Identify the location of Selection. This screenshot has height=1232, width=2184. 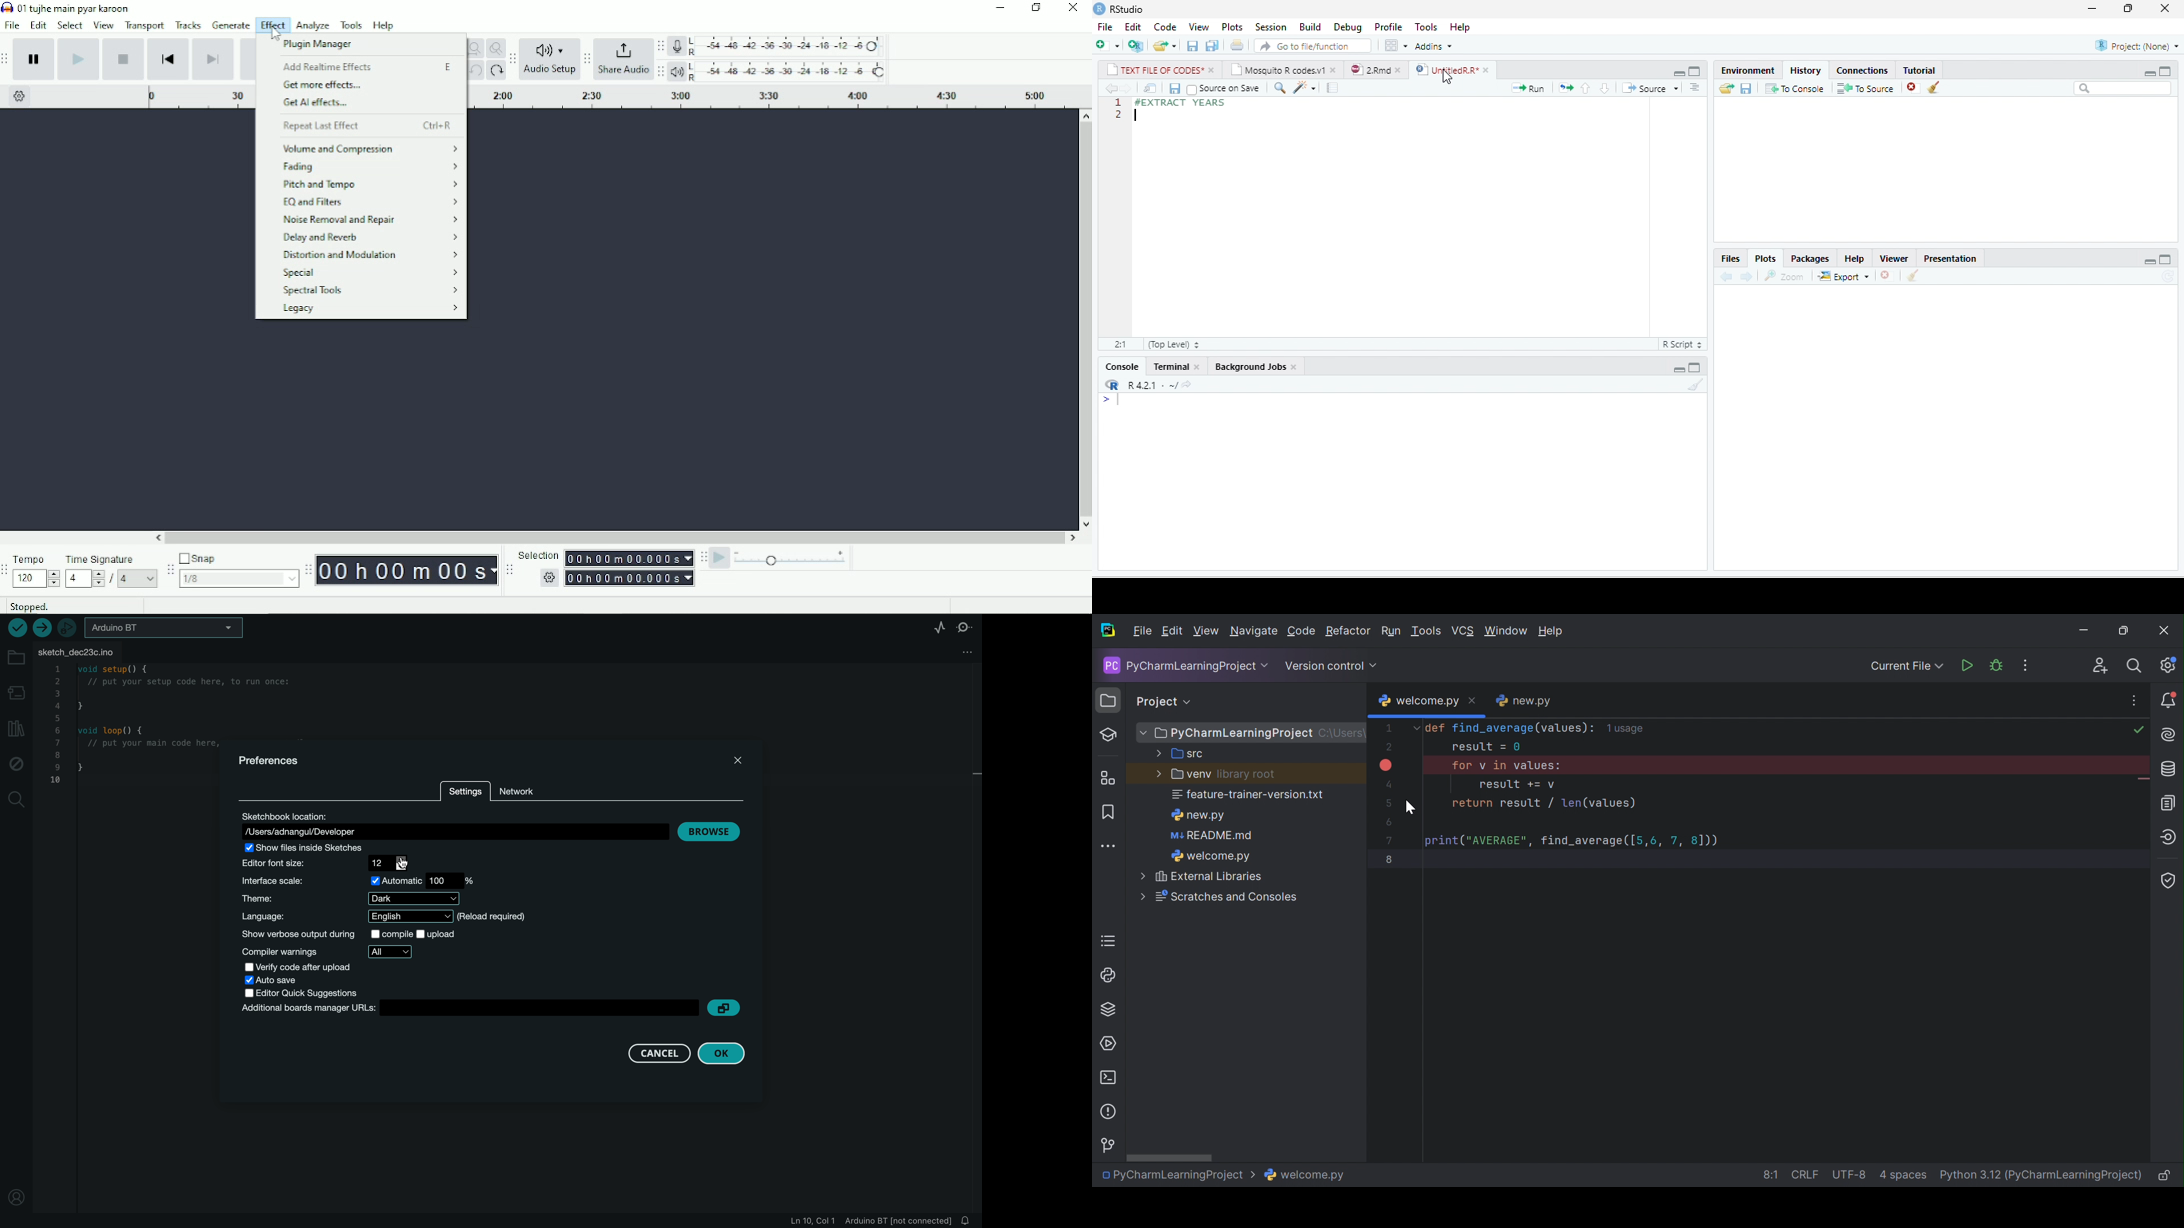
(605, 569).